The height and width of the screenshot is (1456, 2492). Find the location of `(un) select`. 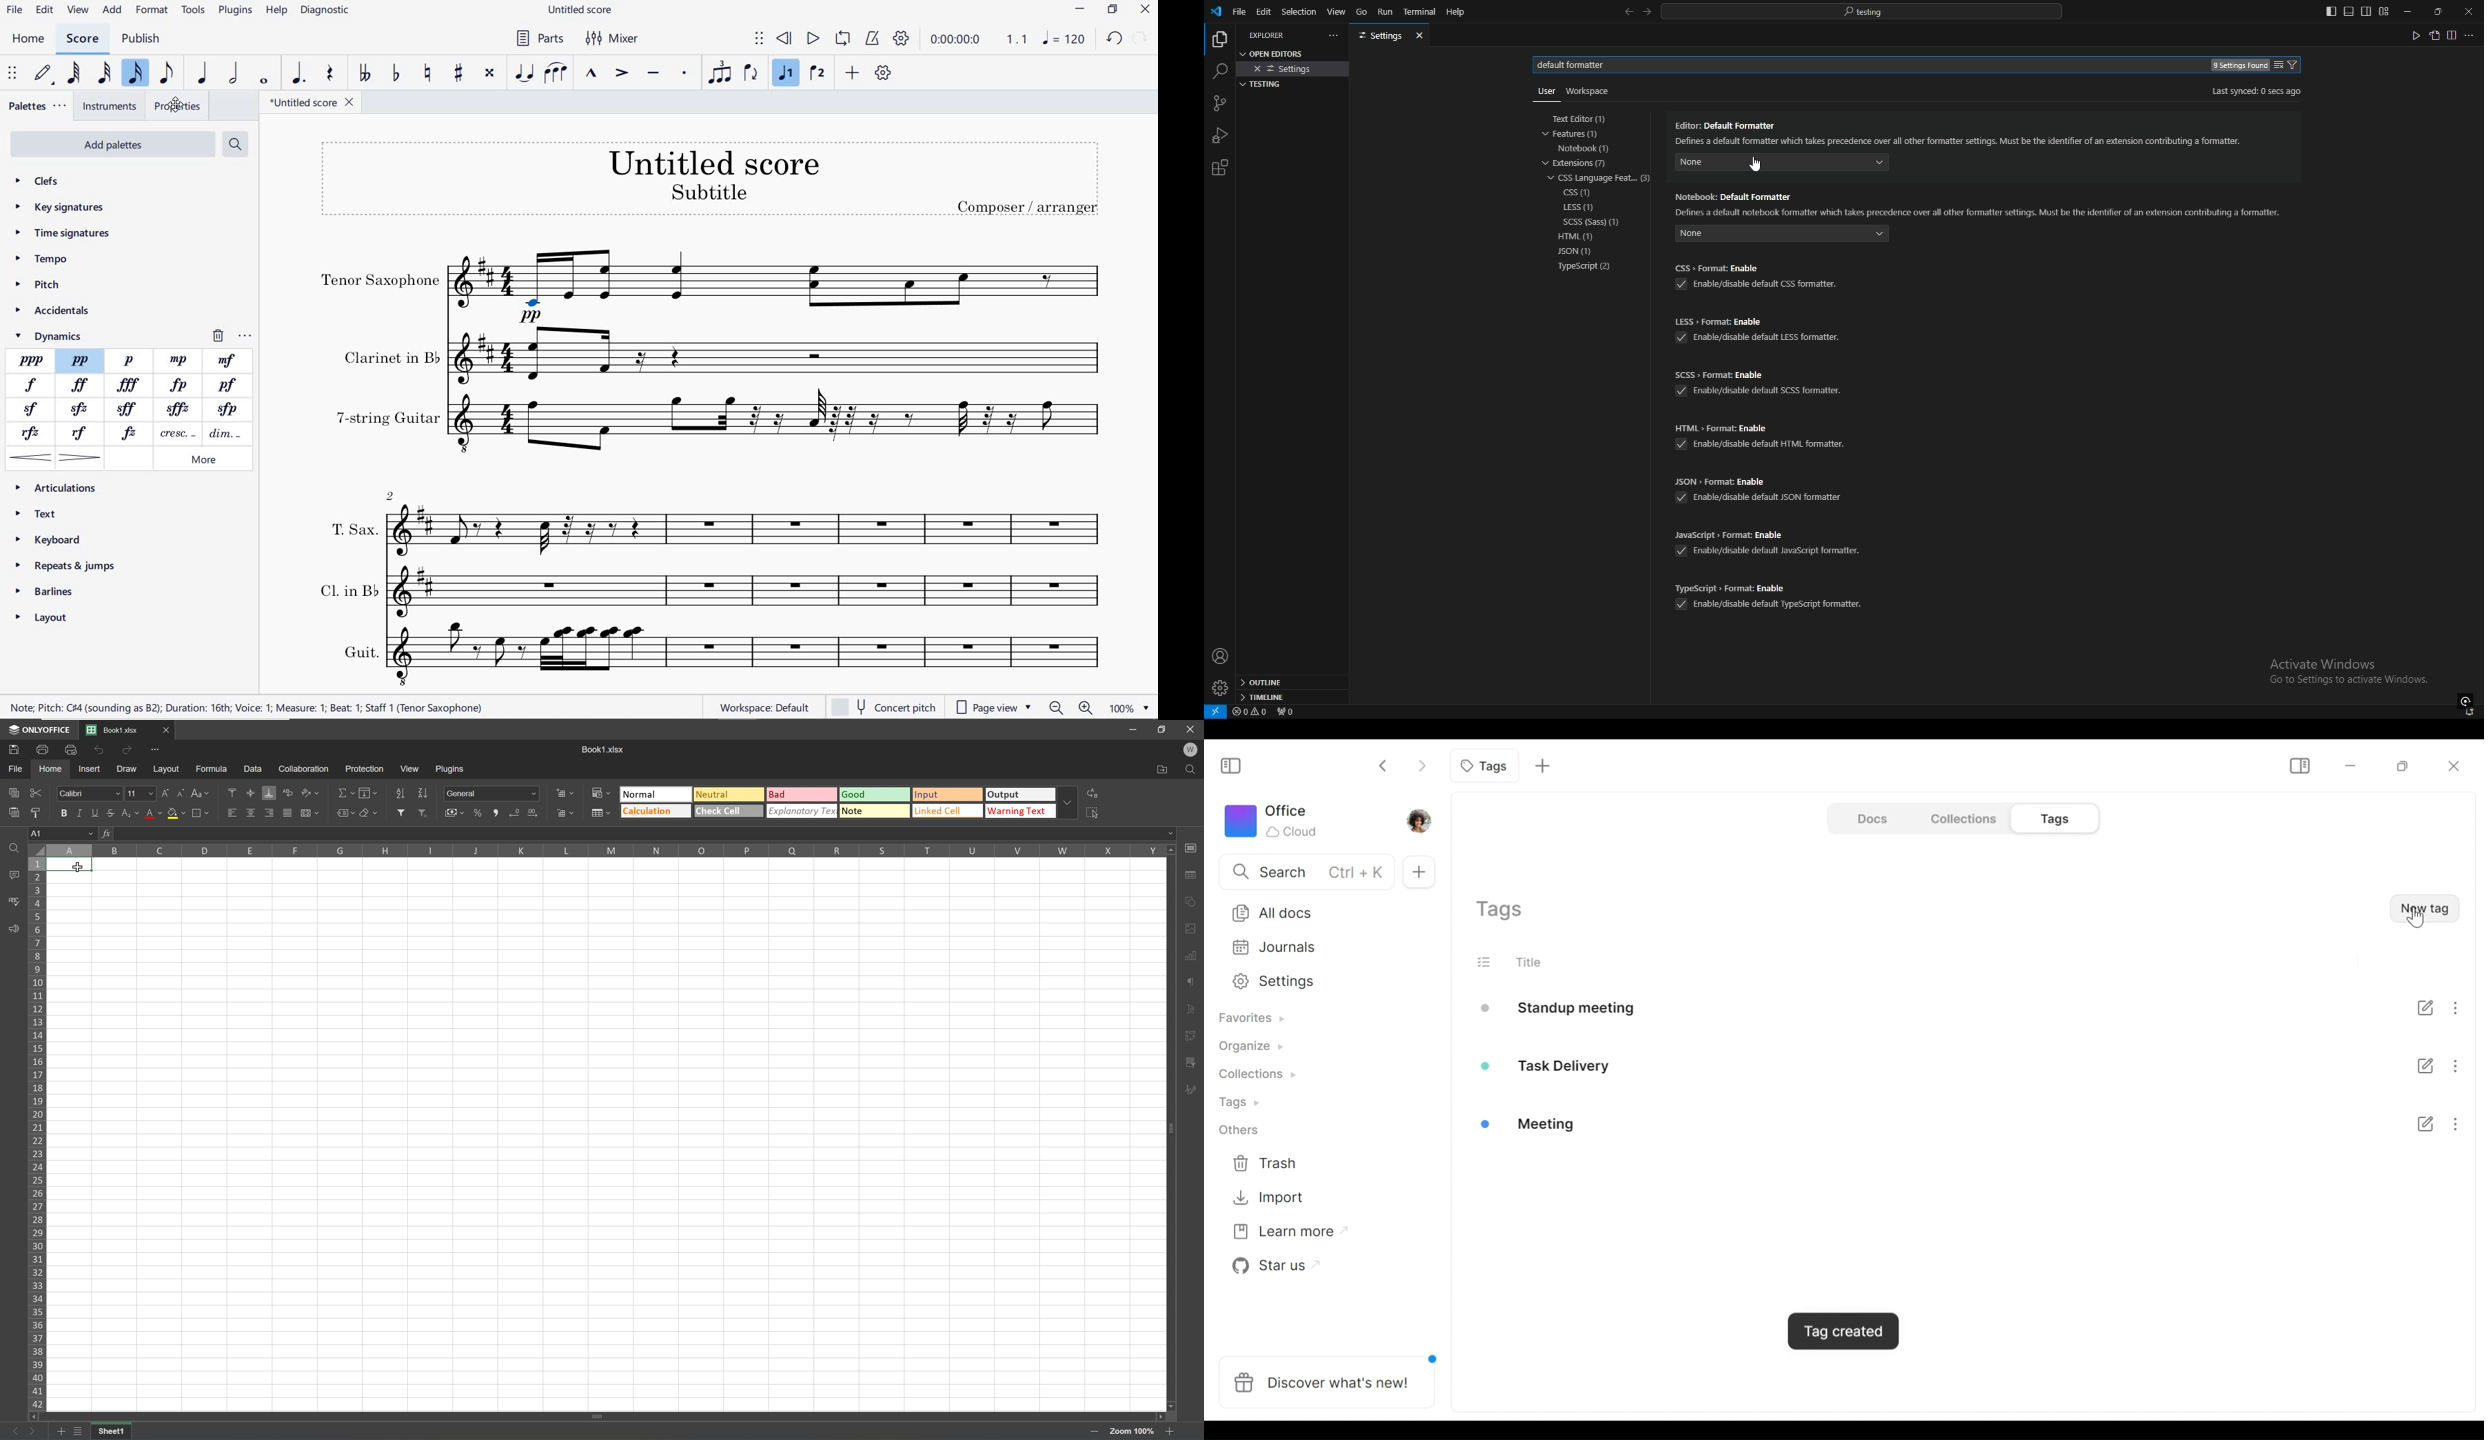

(un) select is located at coordinates (1489, 961).